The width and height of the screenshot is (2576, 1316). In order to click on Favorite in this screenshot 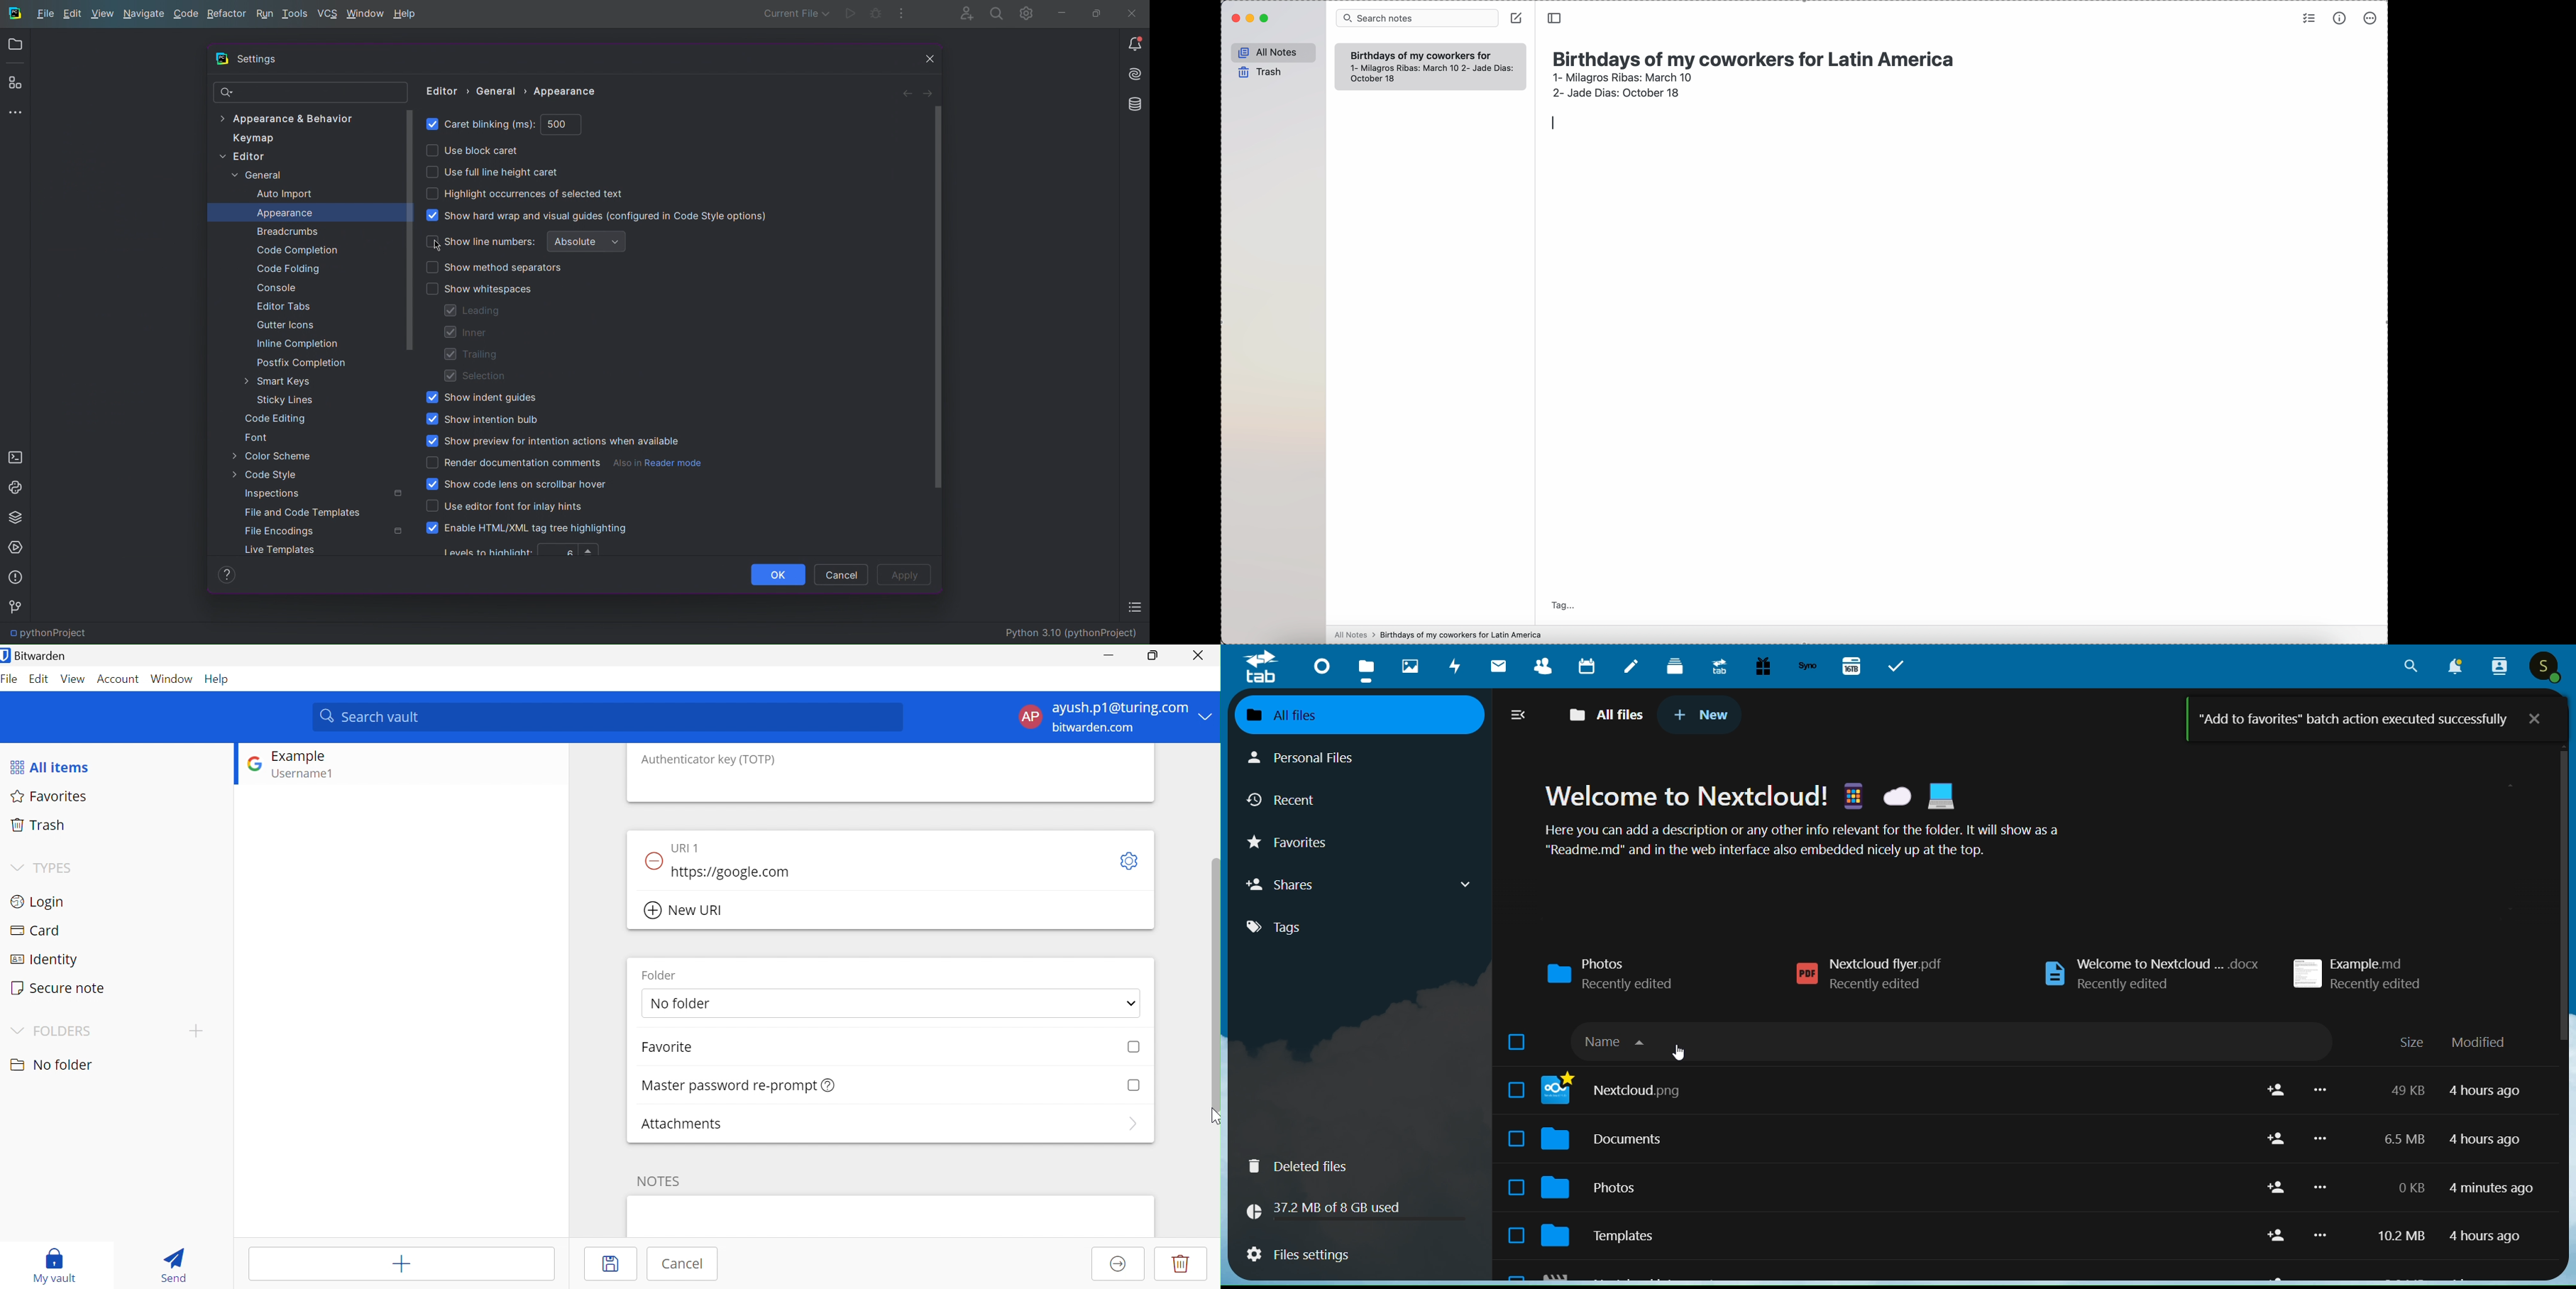, I will do `click(667, 1047)`.